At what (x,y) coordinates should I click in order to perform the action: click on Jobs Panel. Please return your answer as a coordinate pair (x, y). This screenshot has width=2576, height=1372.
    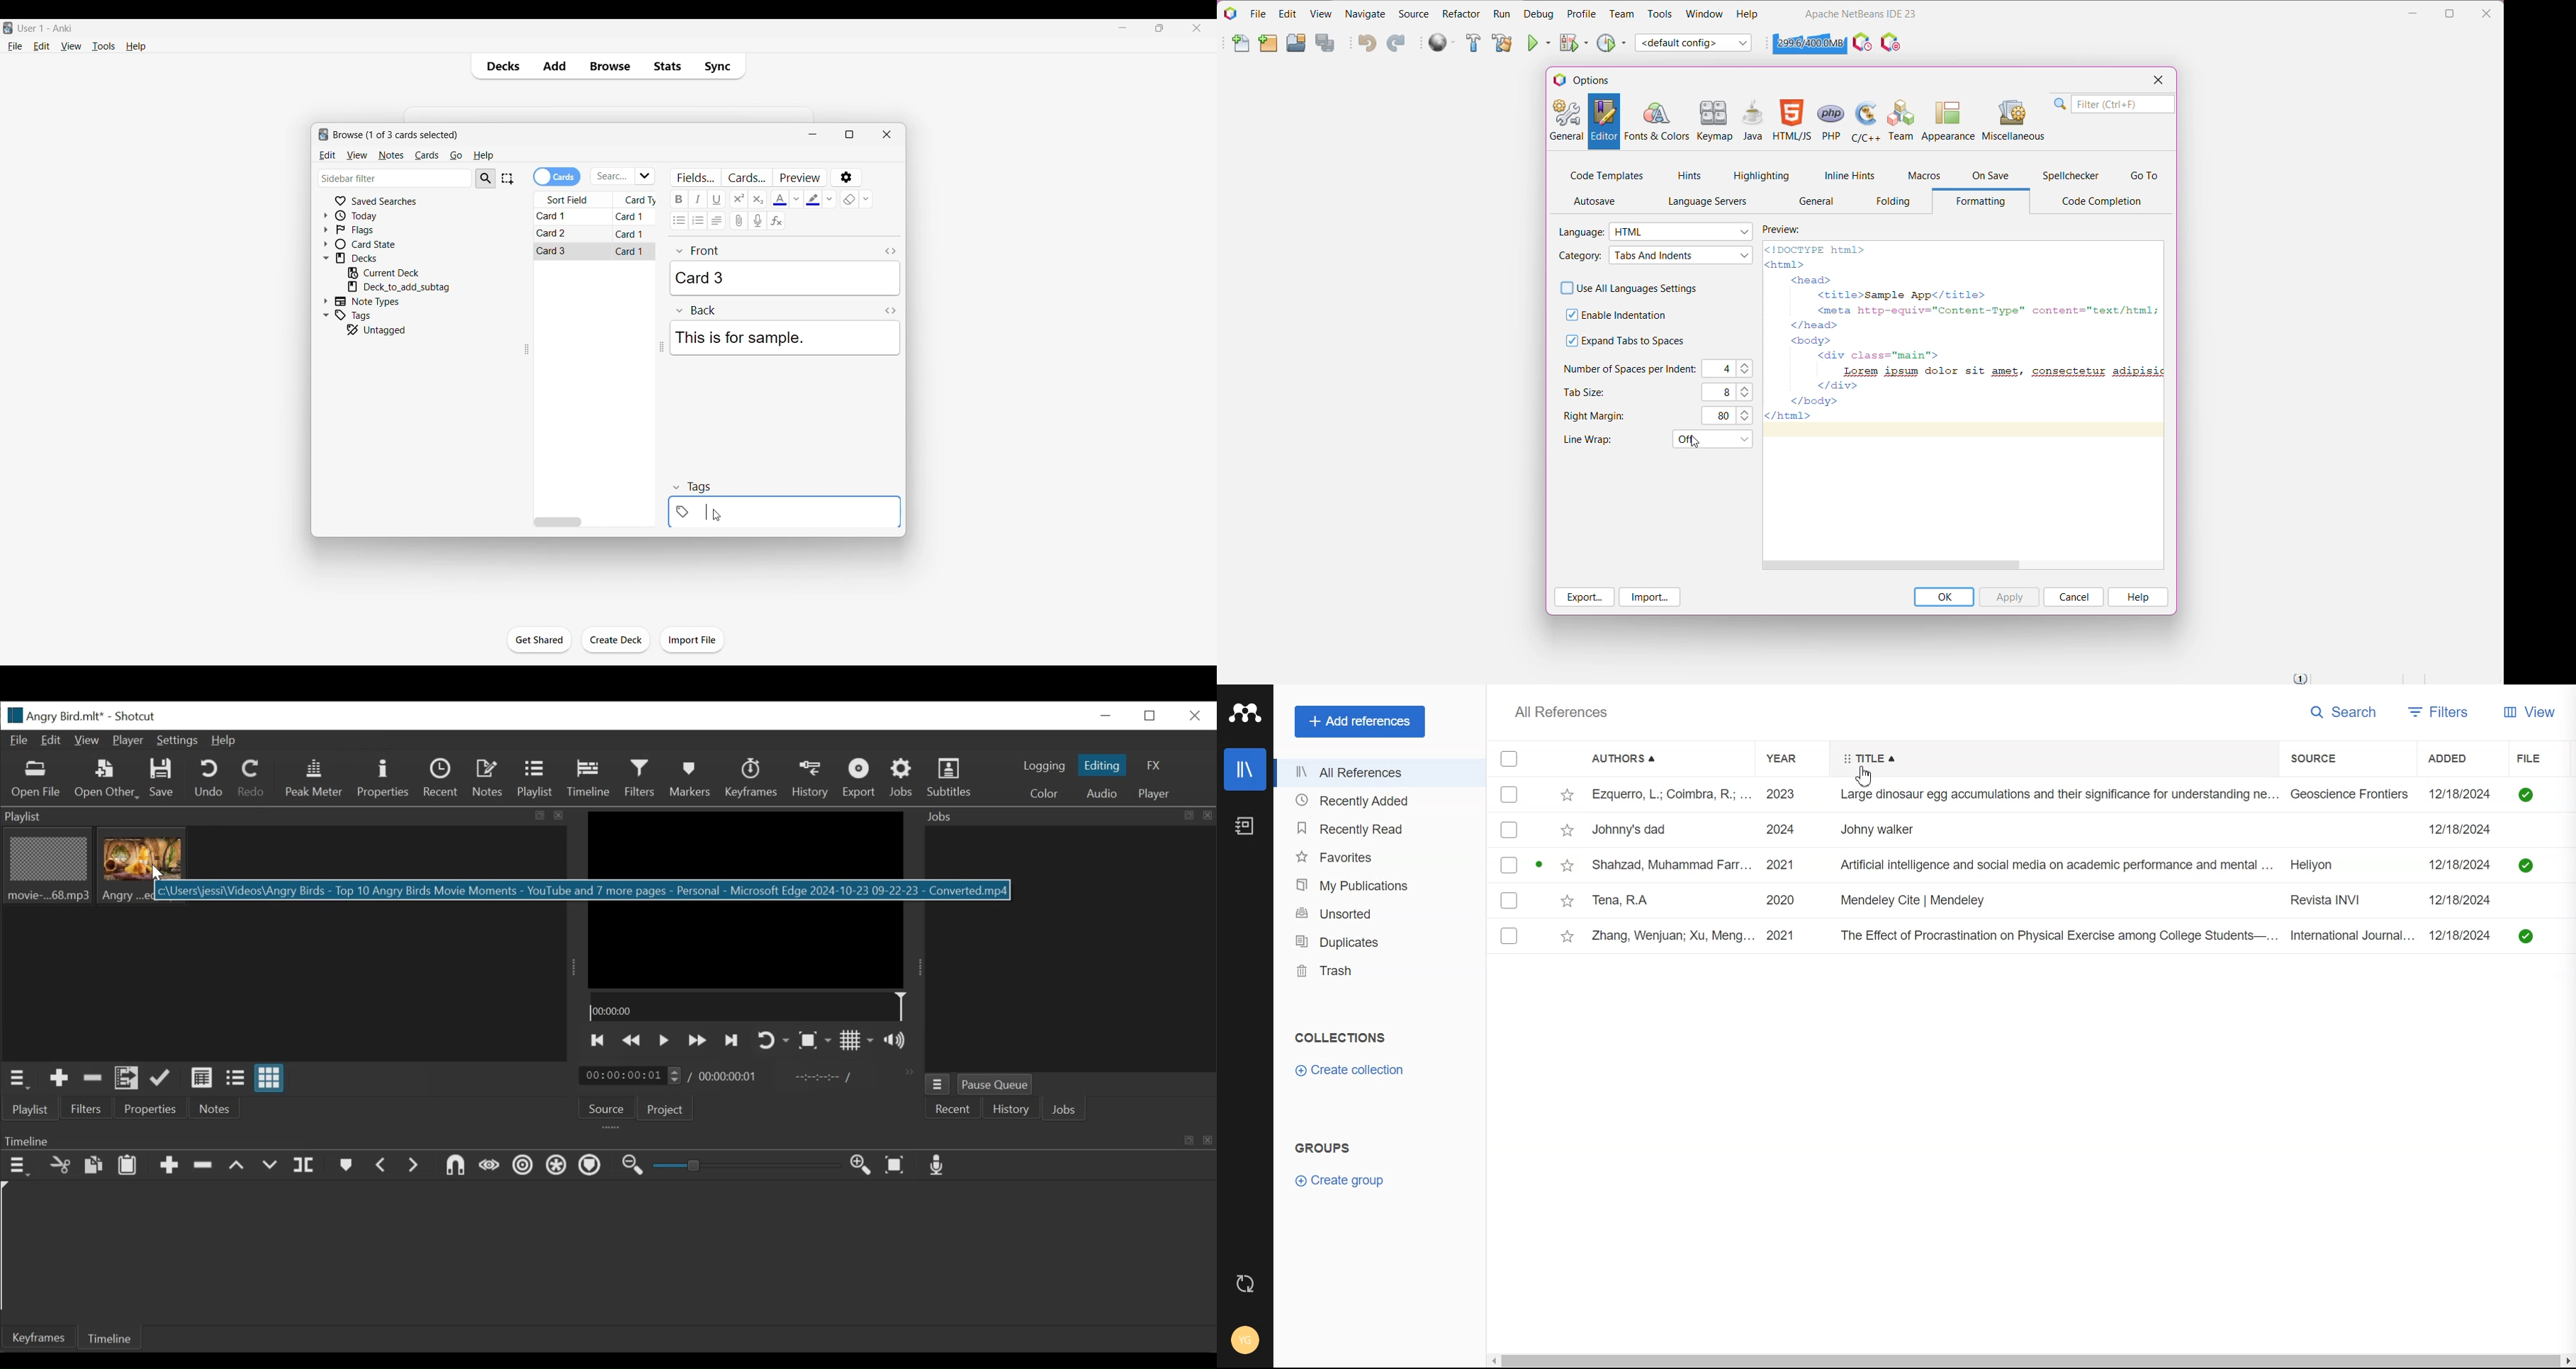
    Looking at the image, I should click on (1070, 951).